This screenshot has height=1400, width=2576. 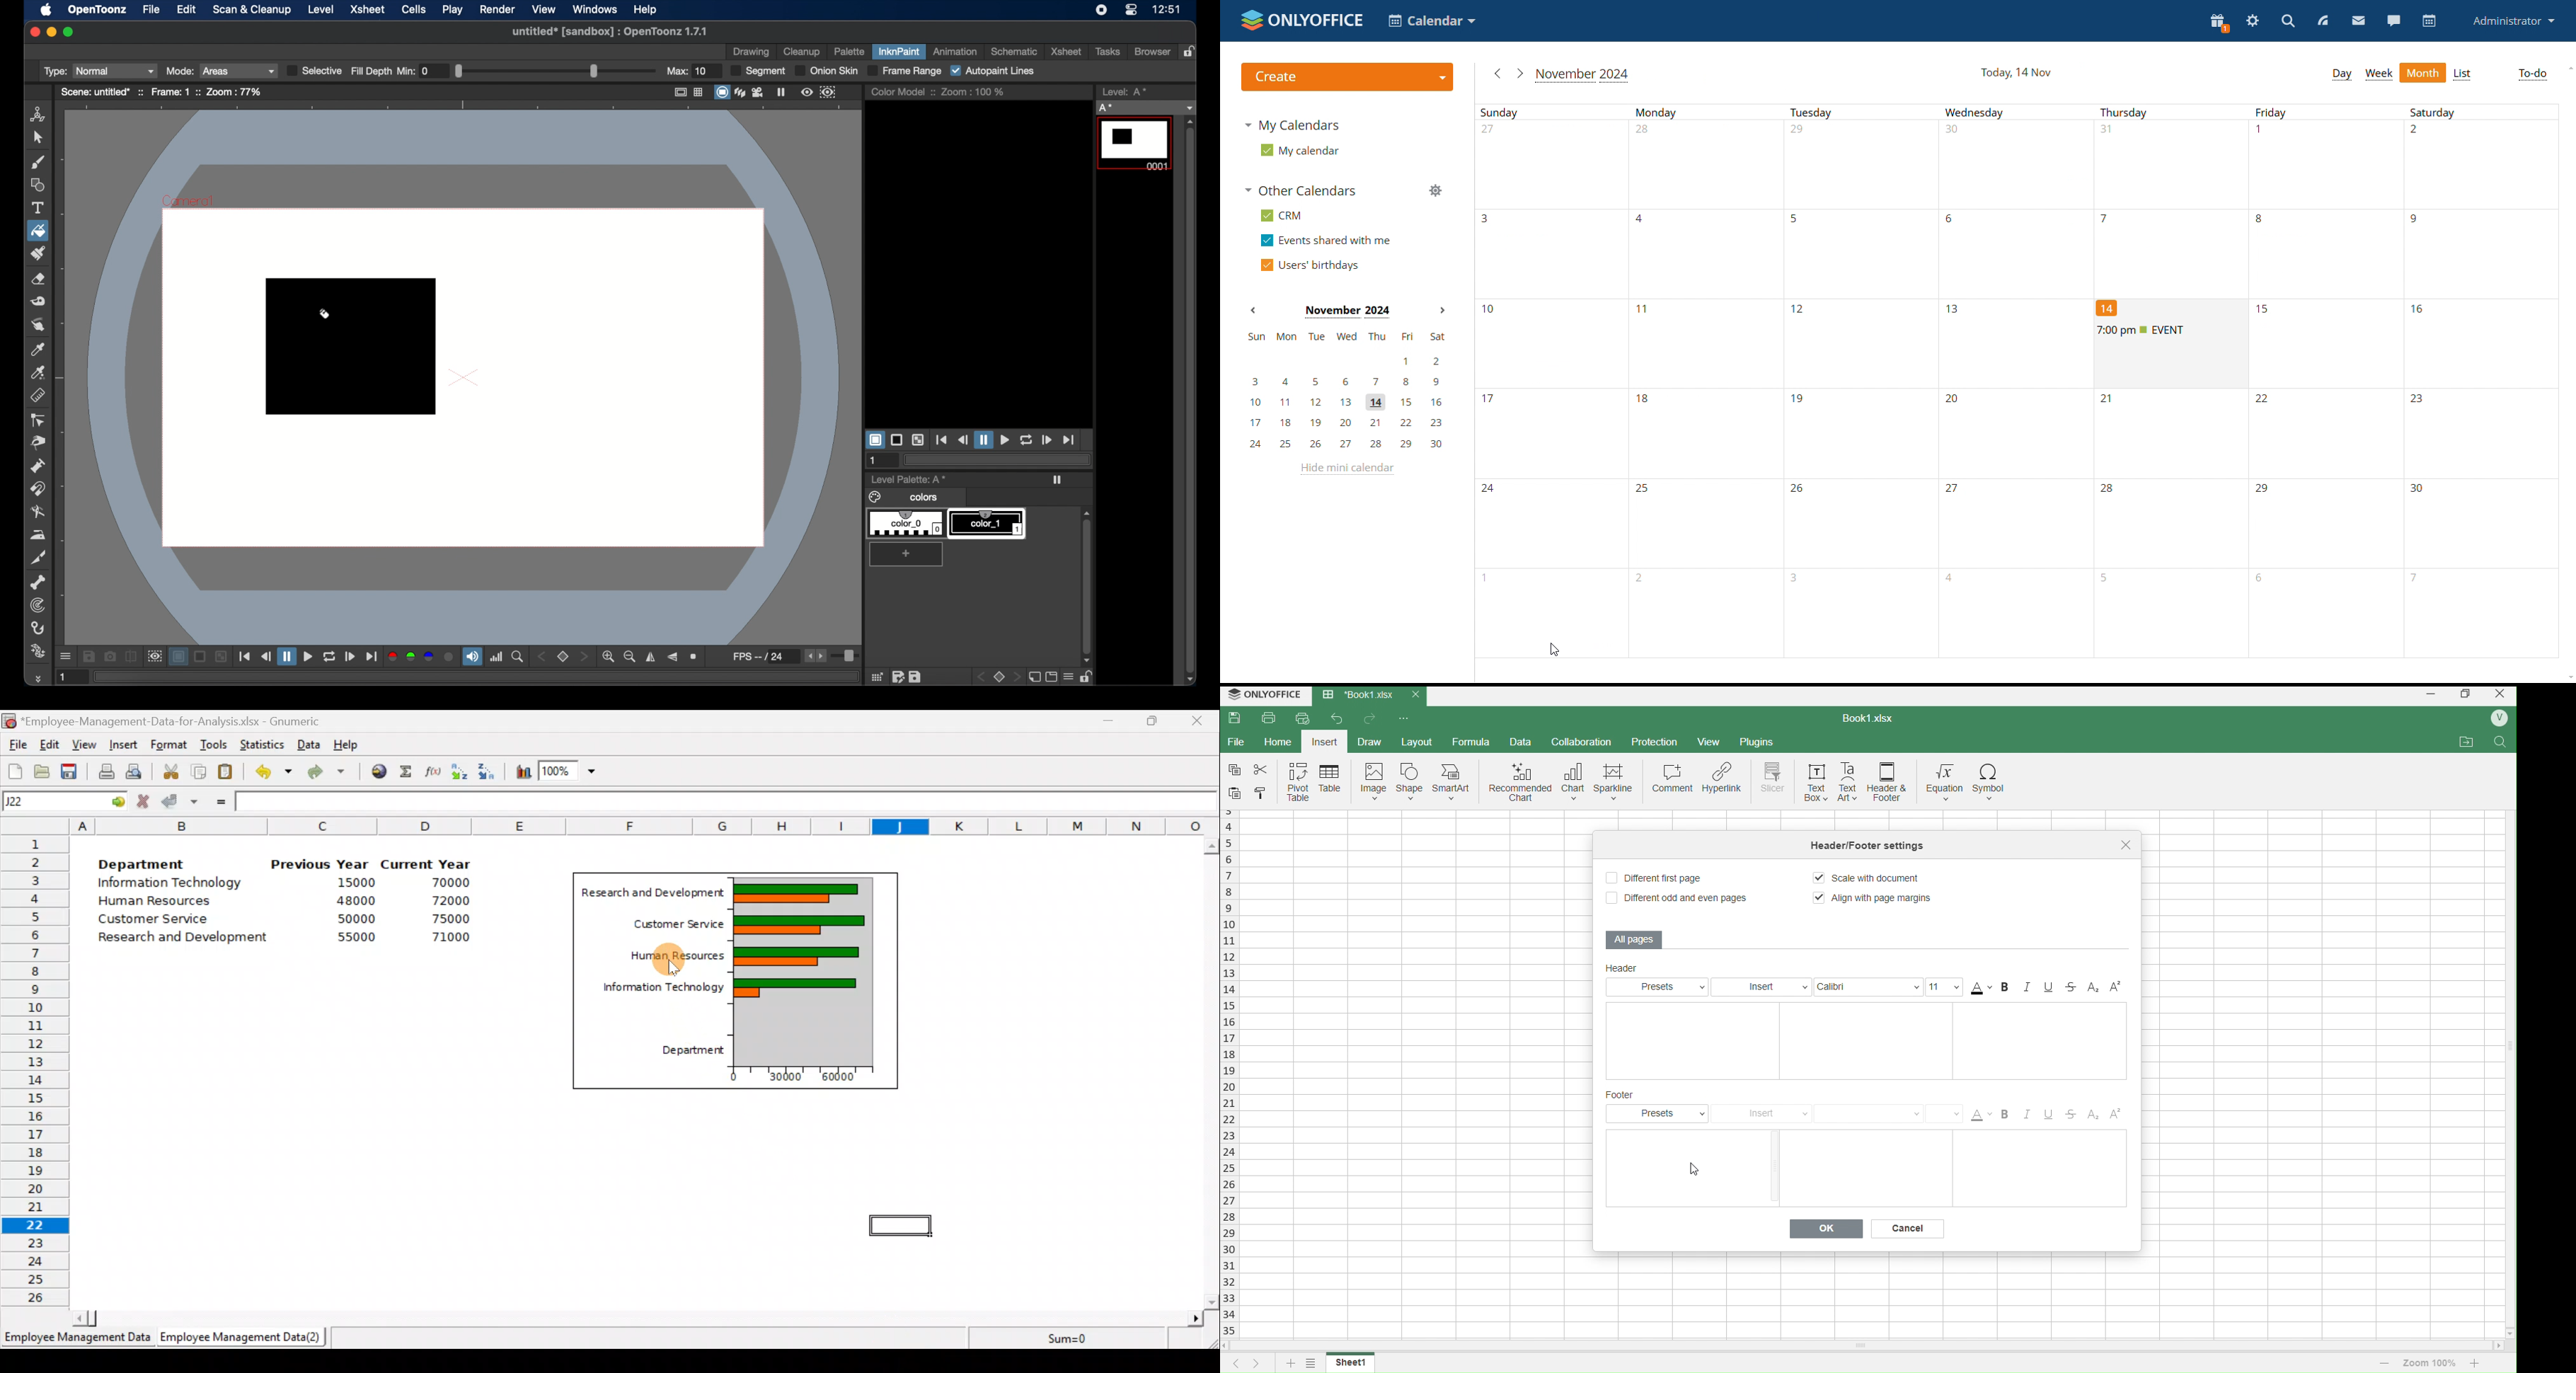 What do you see at coordinates (1875, 879) in the screenshot?
I see `Scale document` at bounding box center [1875, 879].